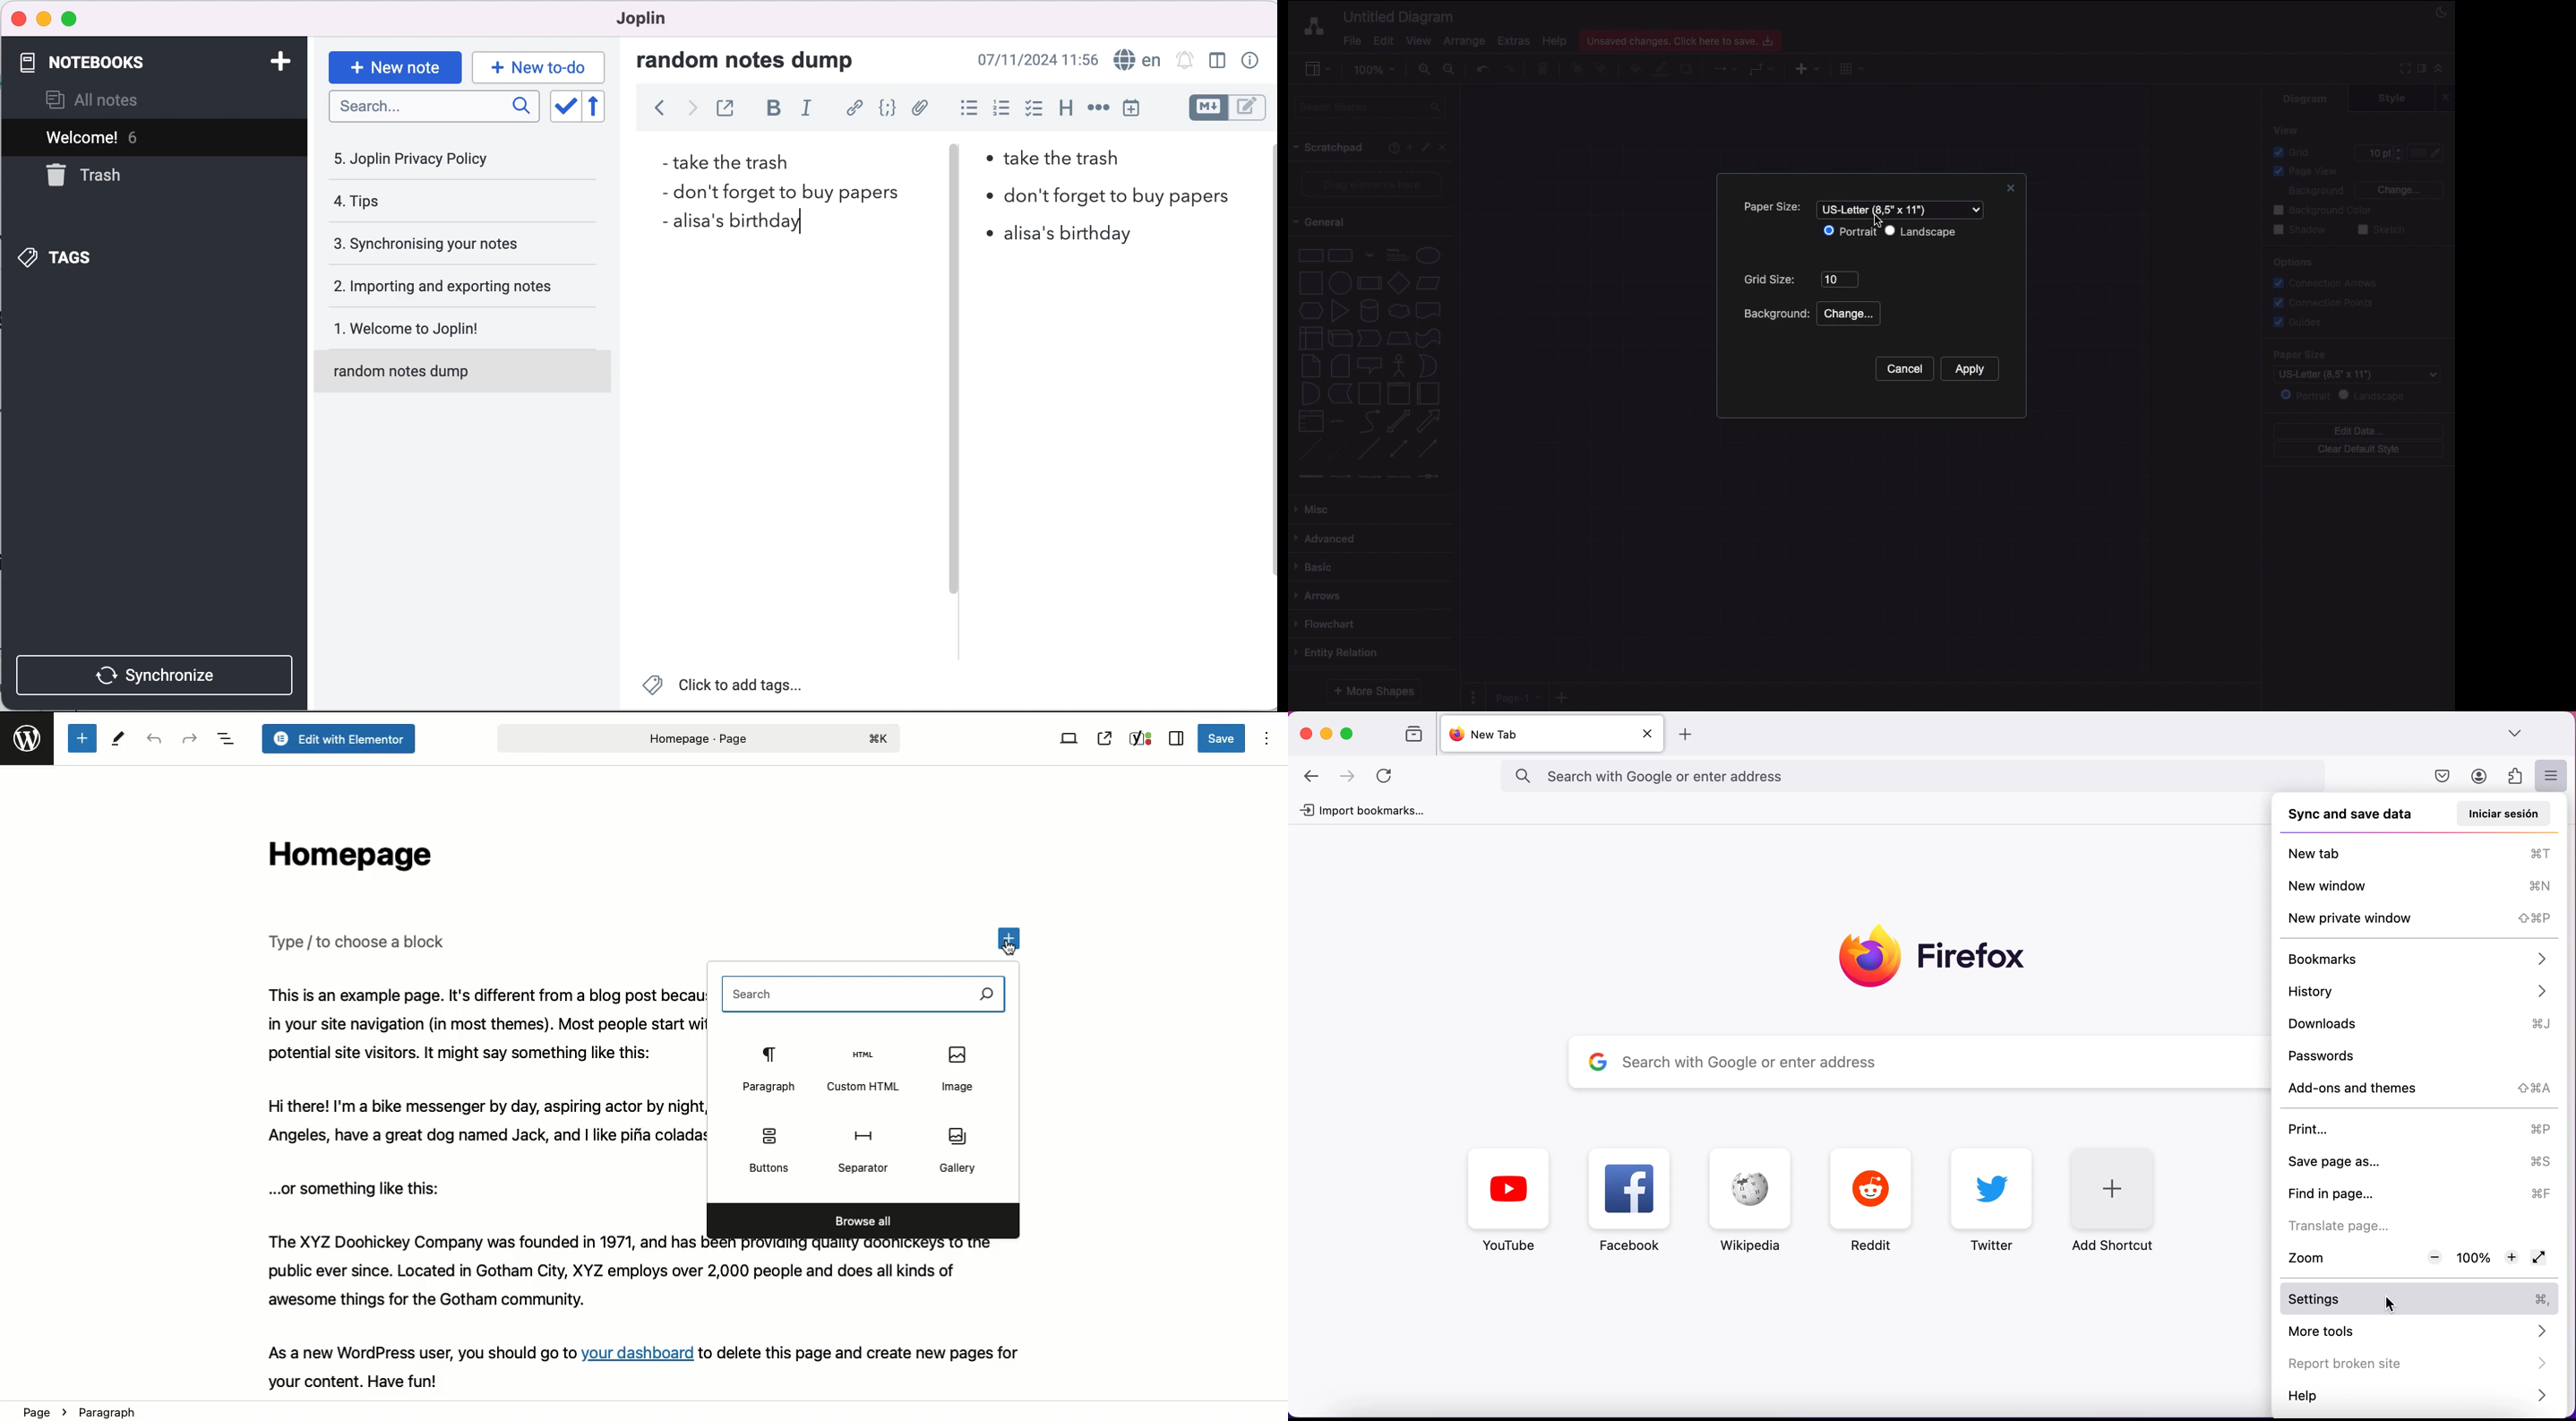 The image size is (2576, 1428). Describe the element at coordinates (999, 108) in the screenshot. I see `numbered list` at that location.